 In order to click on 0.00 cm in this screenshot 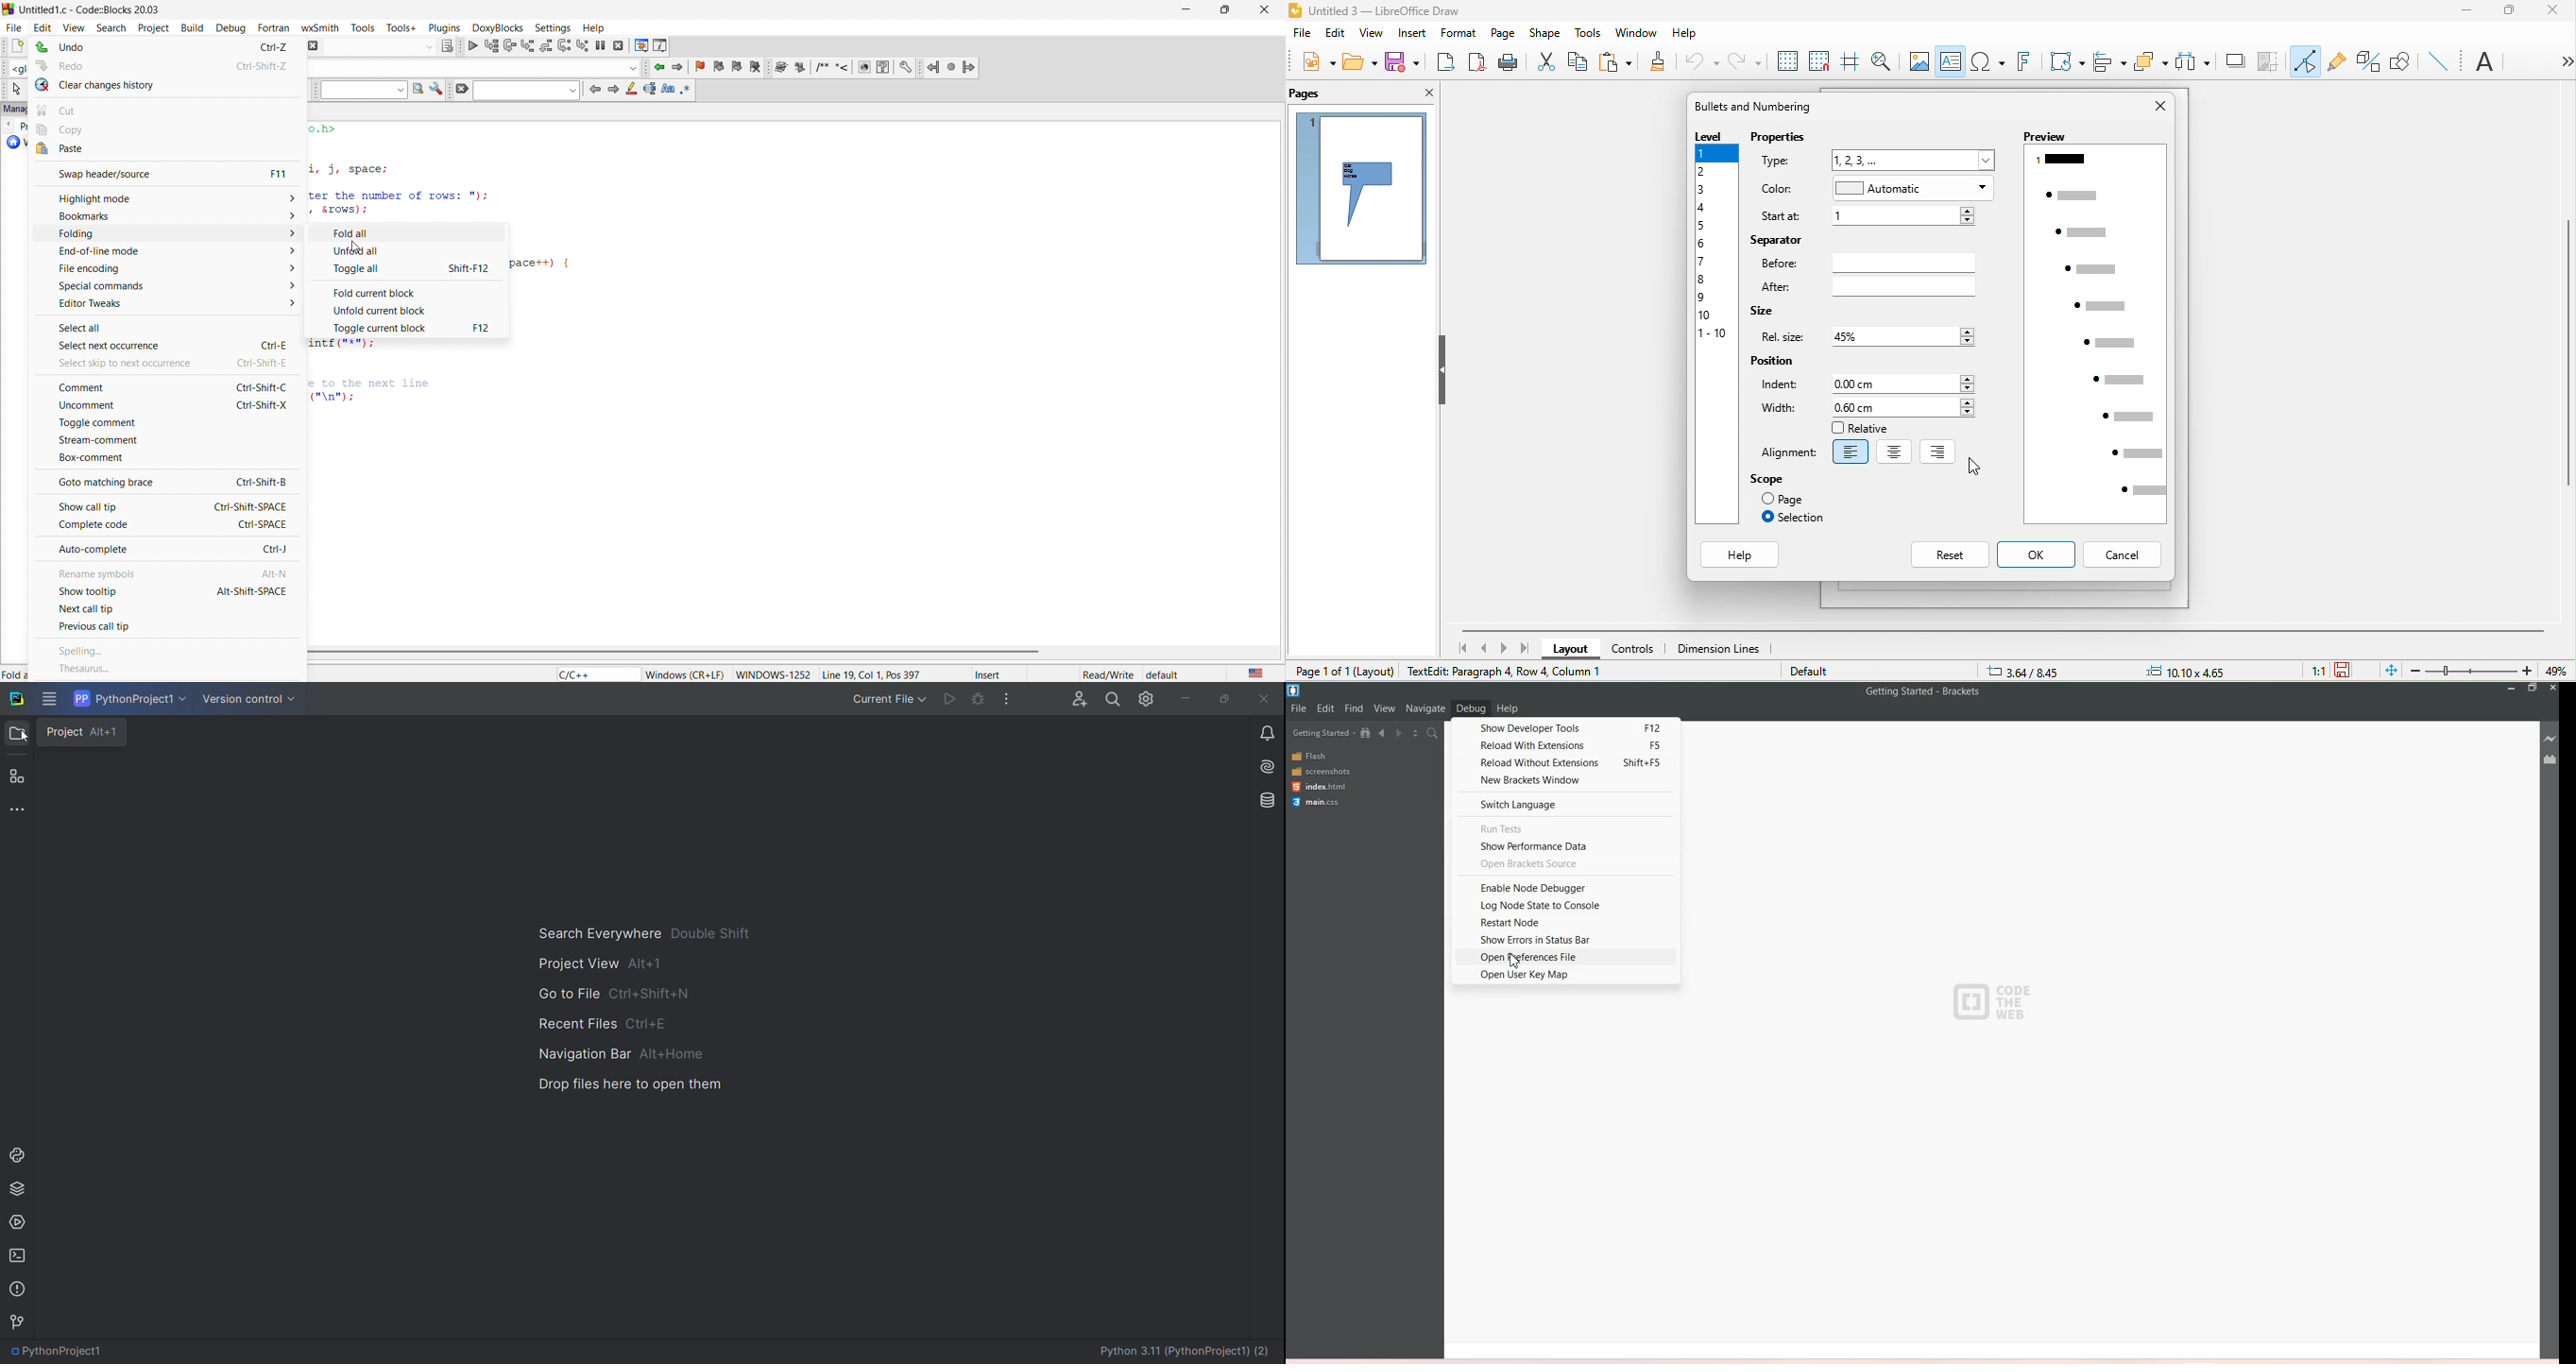, I will do `click(1903, 383)`.